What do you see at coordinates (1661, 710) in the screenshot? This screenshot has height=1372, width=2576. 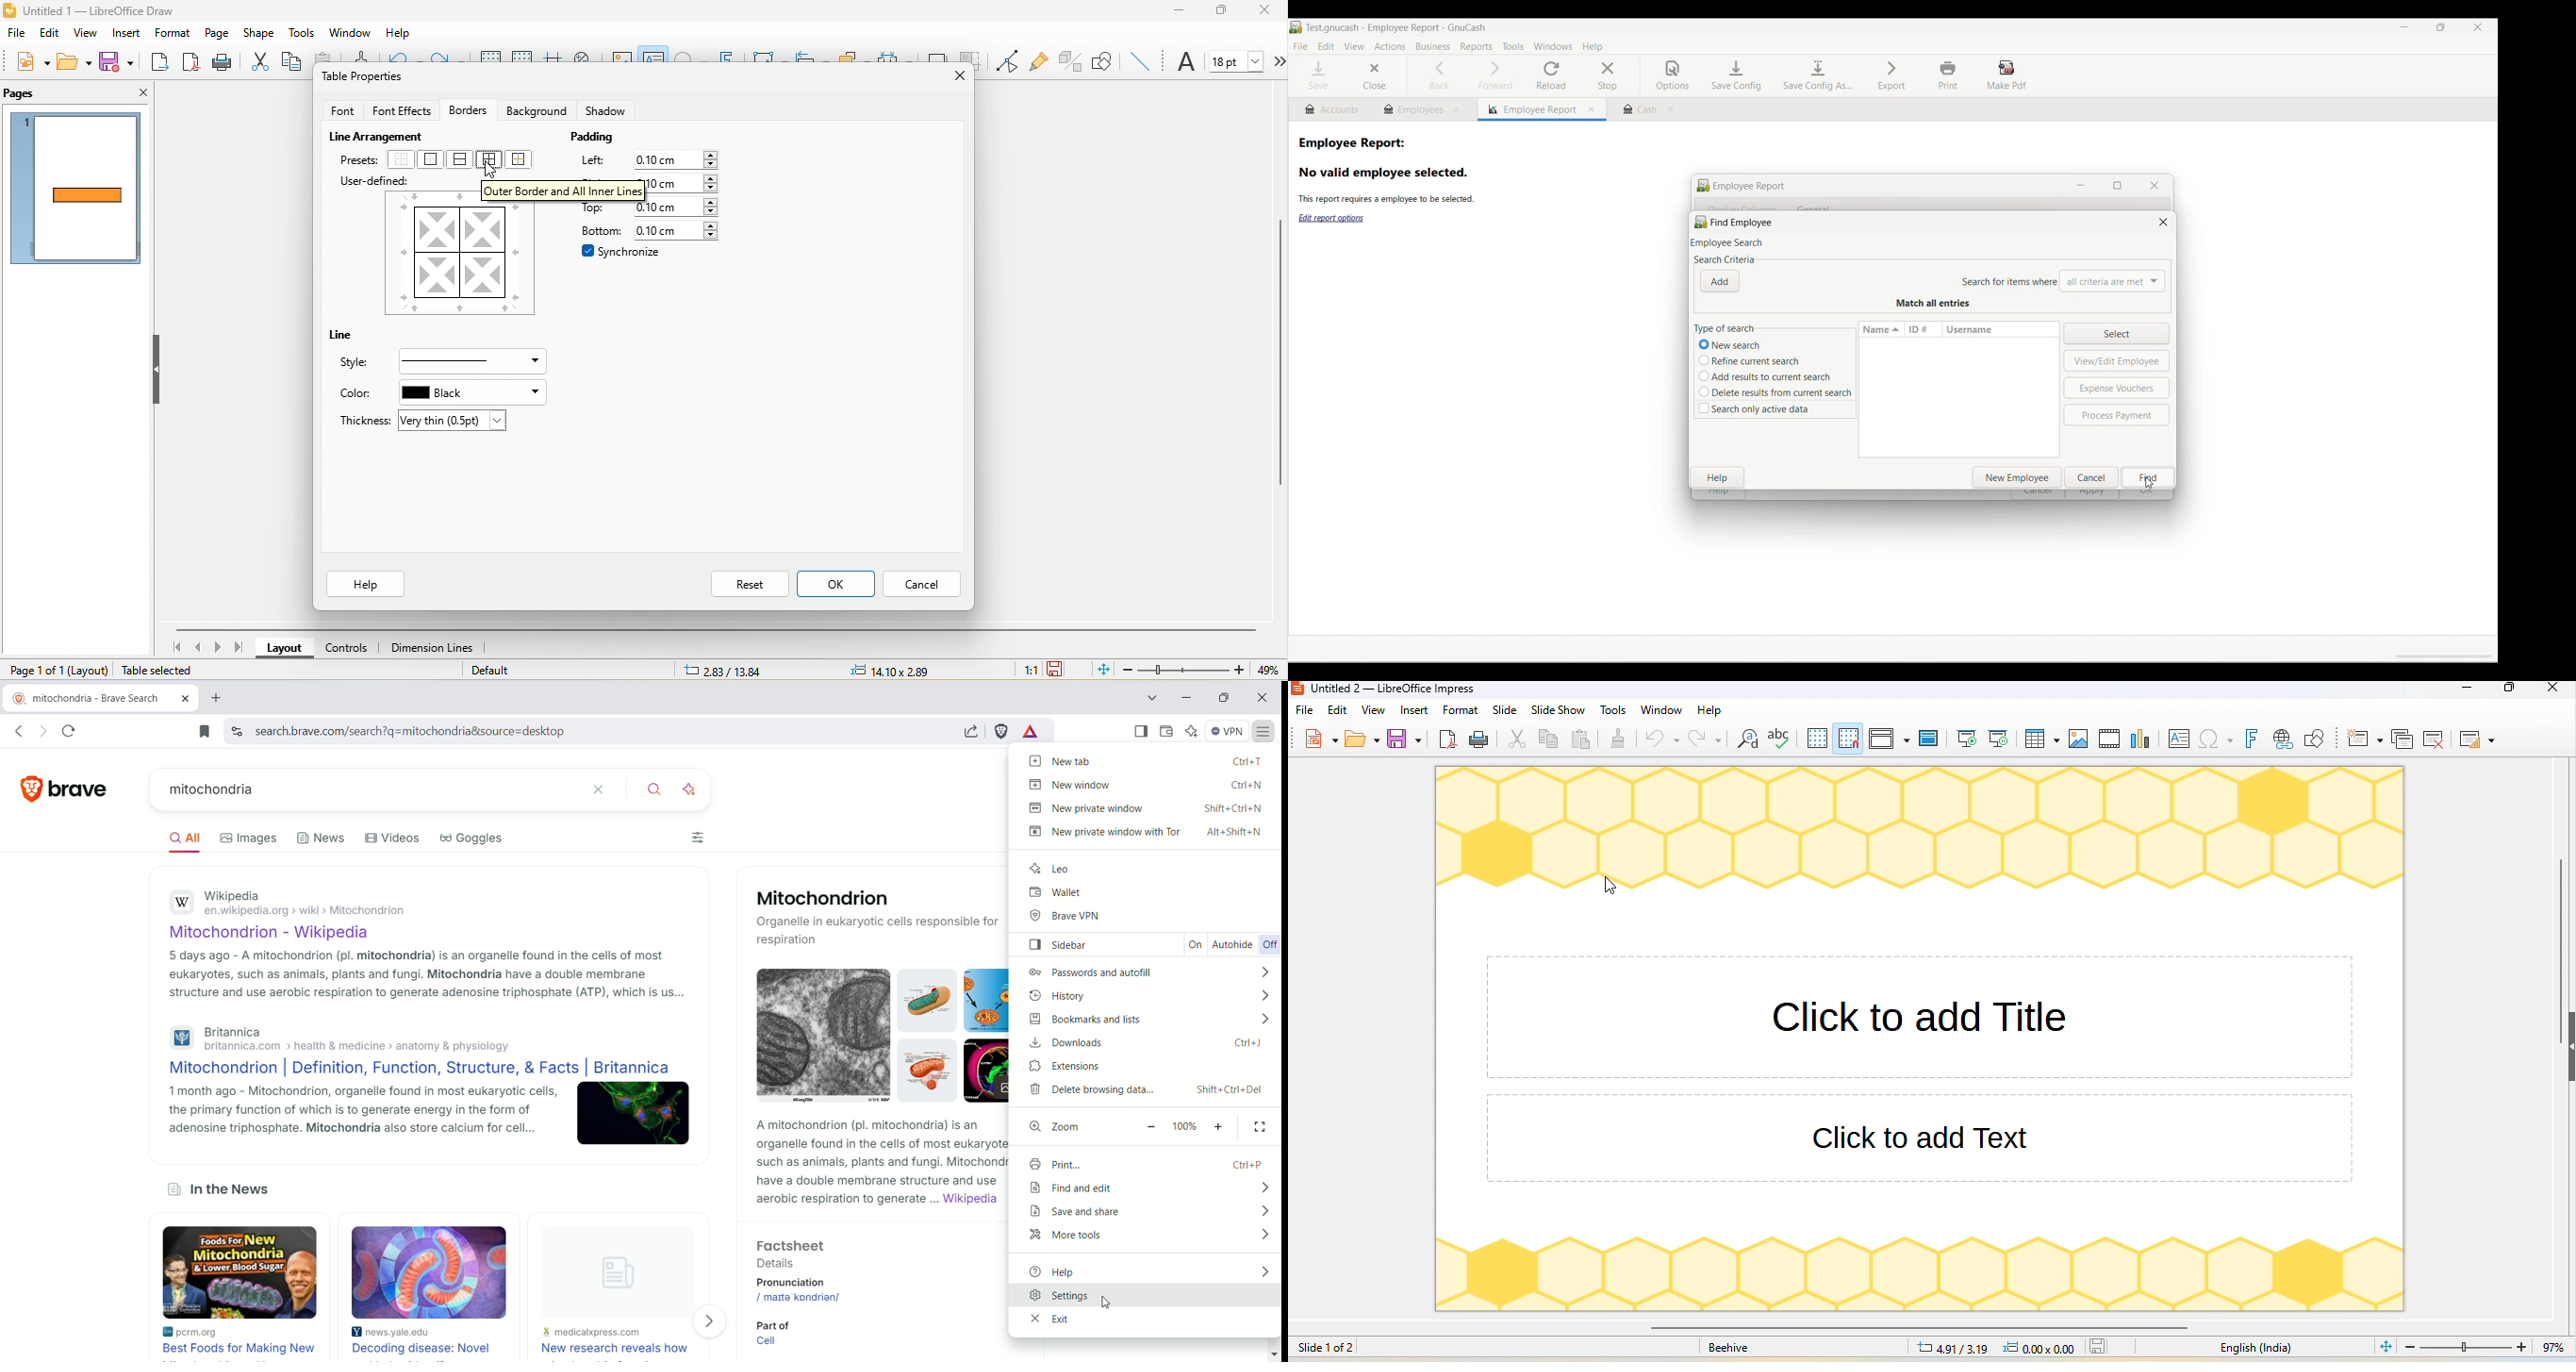 I see `window` at bounding box center [1661, 710].